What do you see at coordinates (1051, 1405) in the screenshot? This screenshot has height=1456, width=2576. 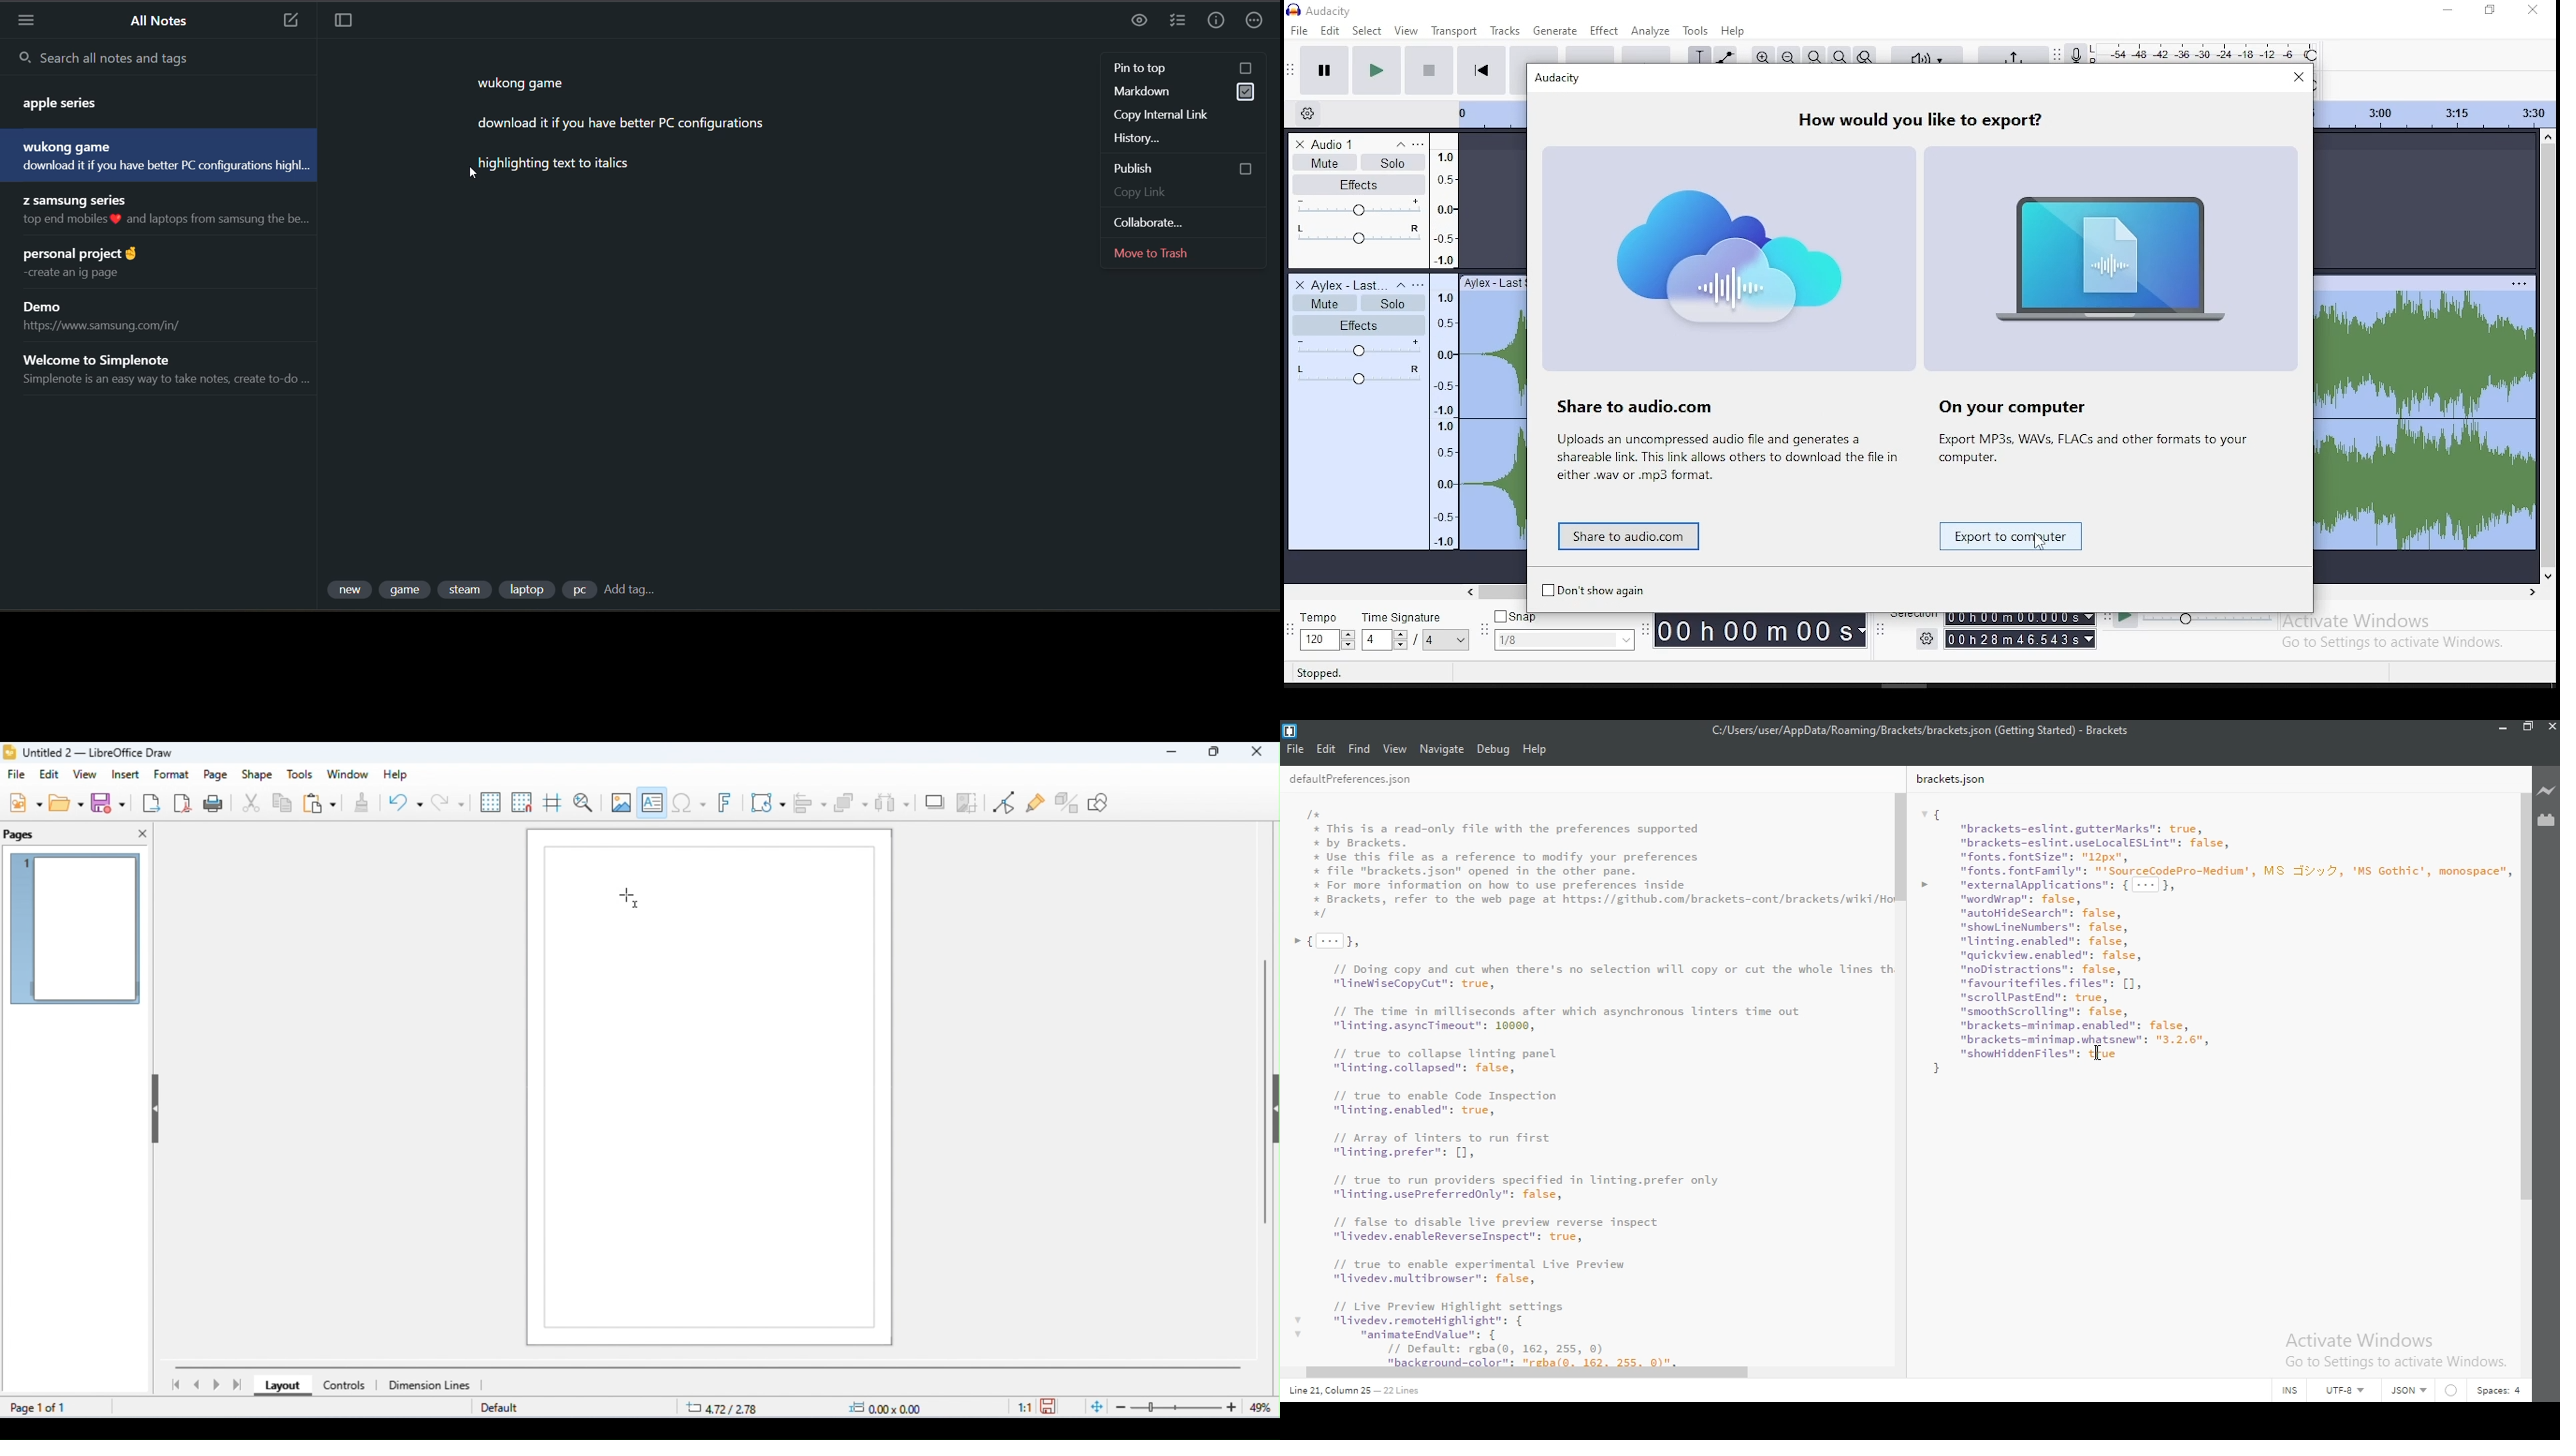 I see `save` at bounding box center [1051, 1405].